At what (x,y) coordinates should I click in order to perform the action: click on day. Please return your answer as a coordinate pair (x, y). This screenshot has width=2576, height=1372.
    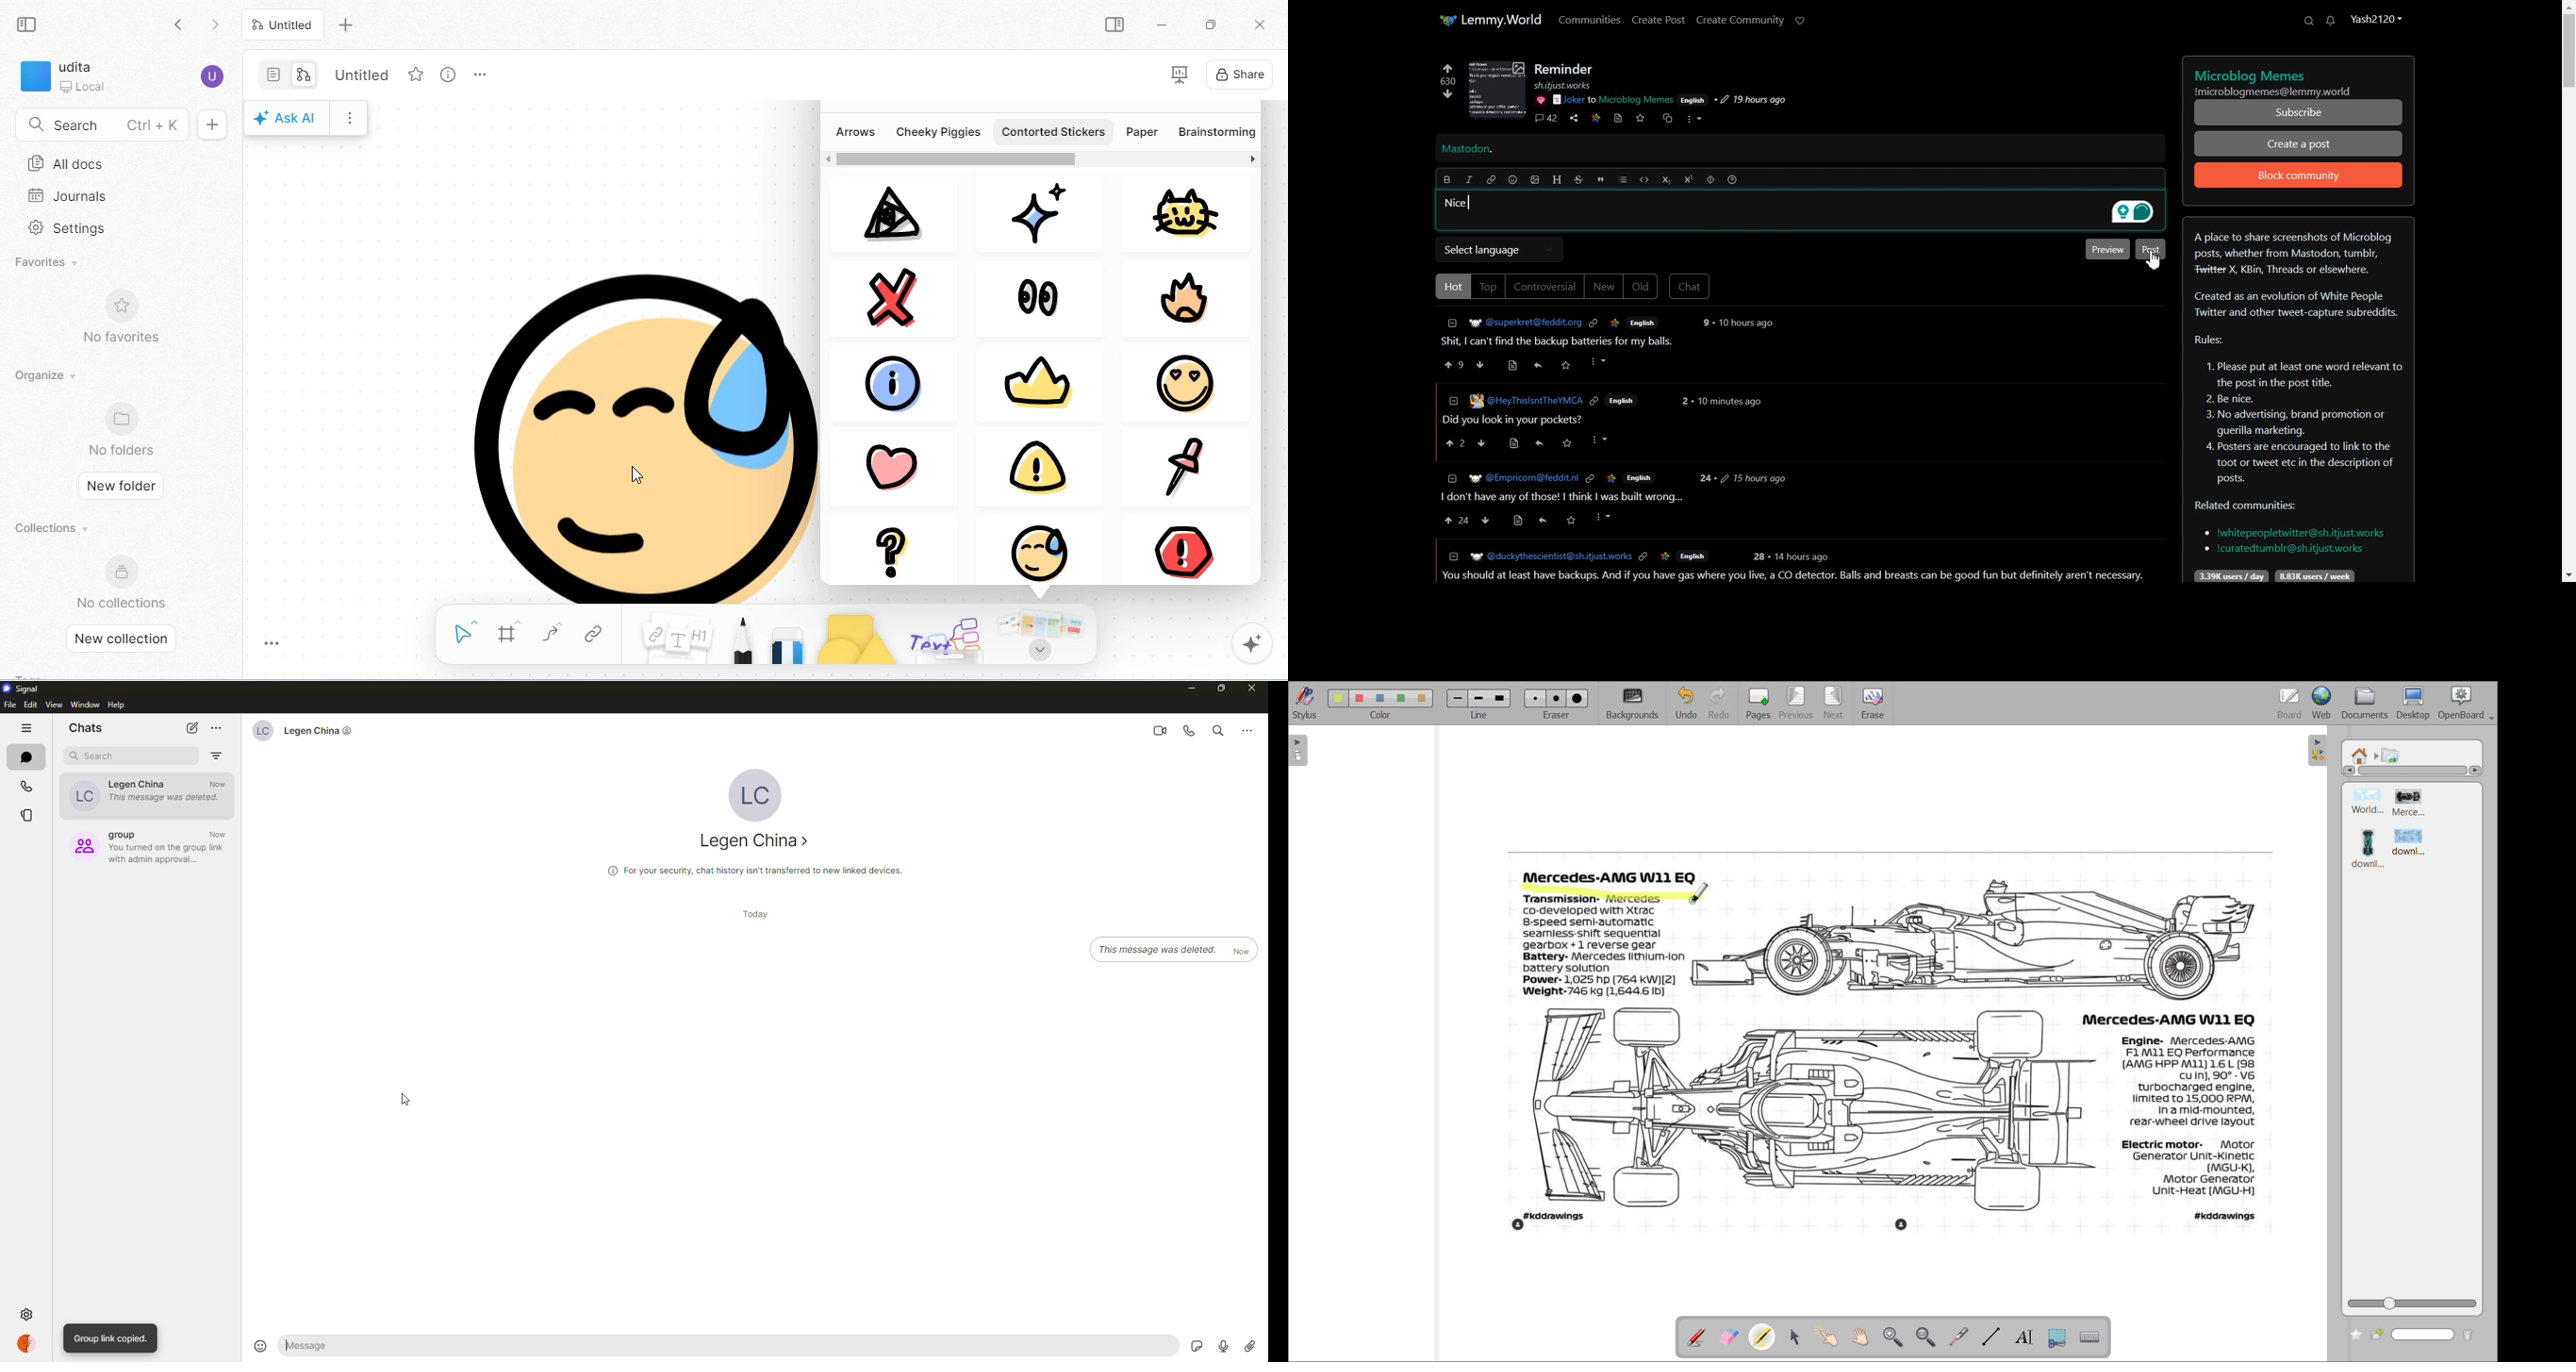
    Looking at the image, I should click on (753, 914).